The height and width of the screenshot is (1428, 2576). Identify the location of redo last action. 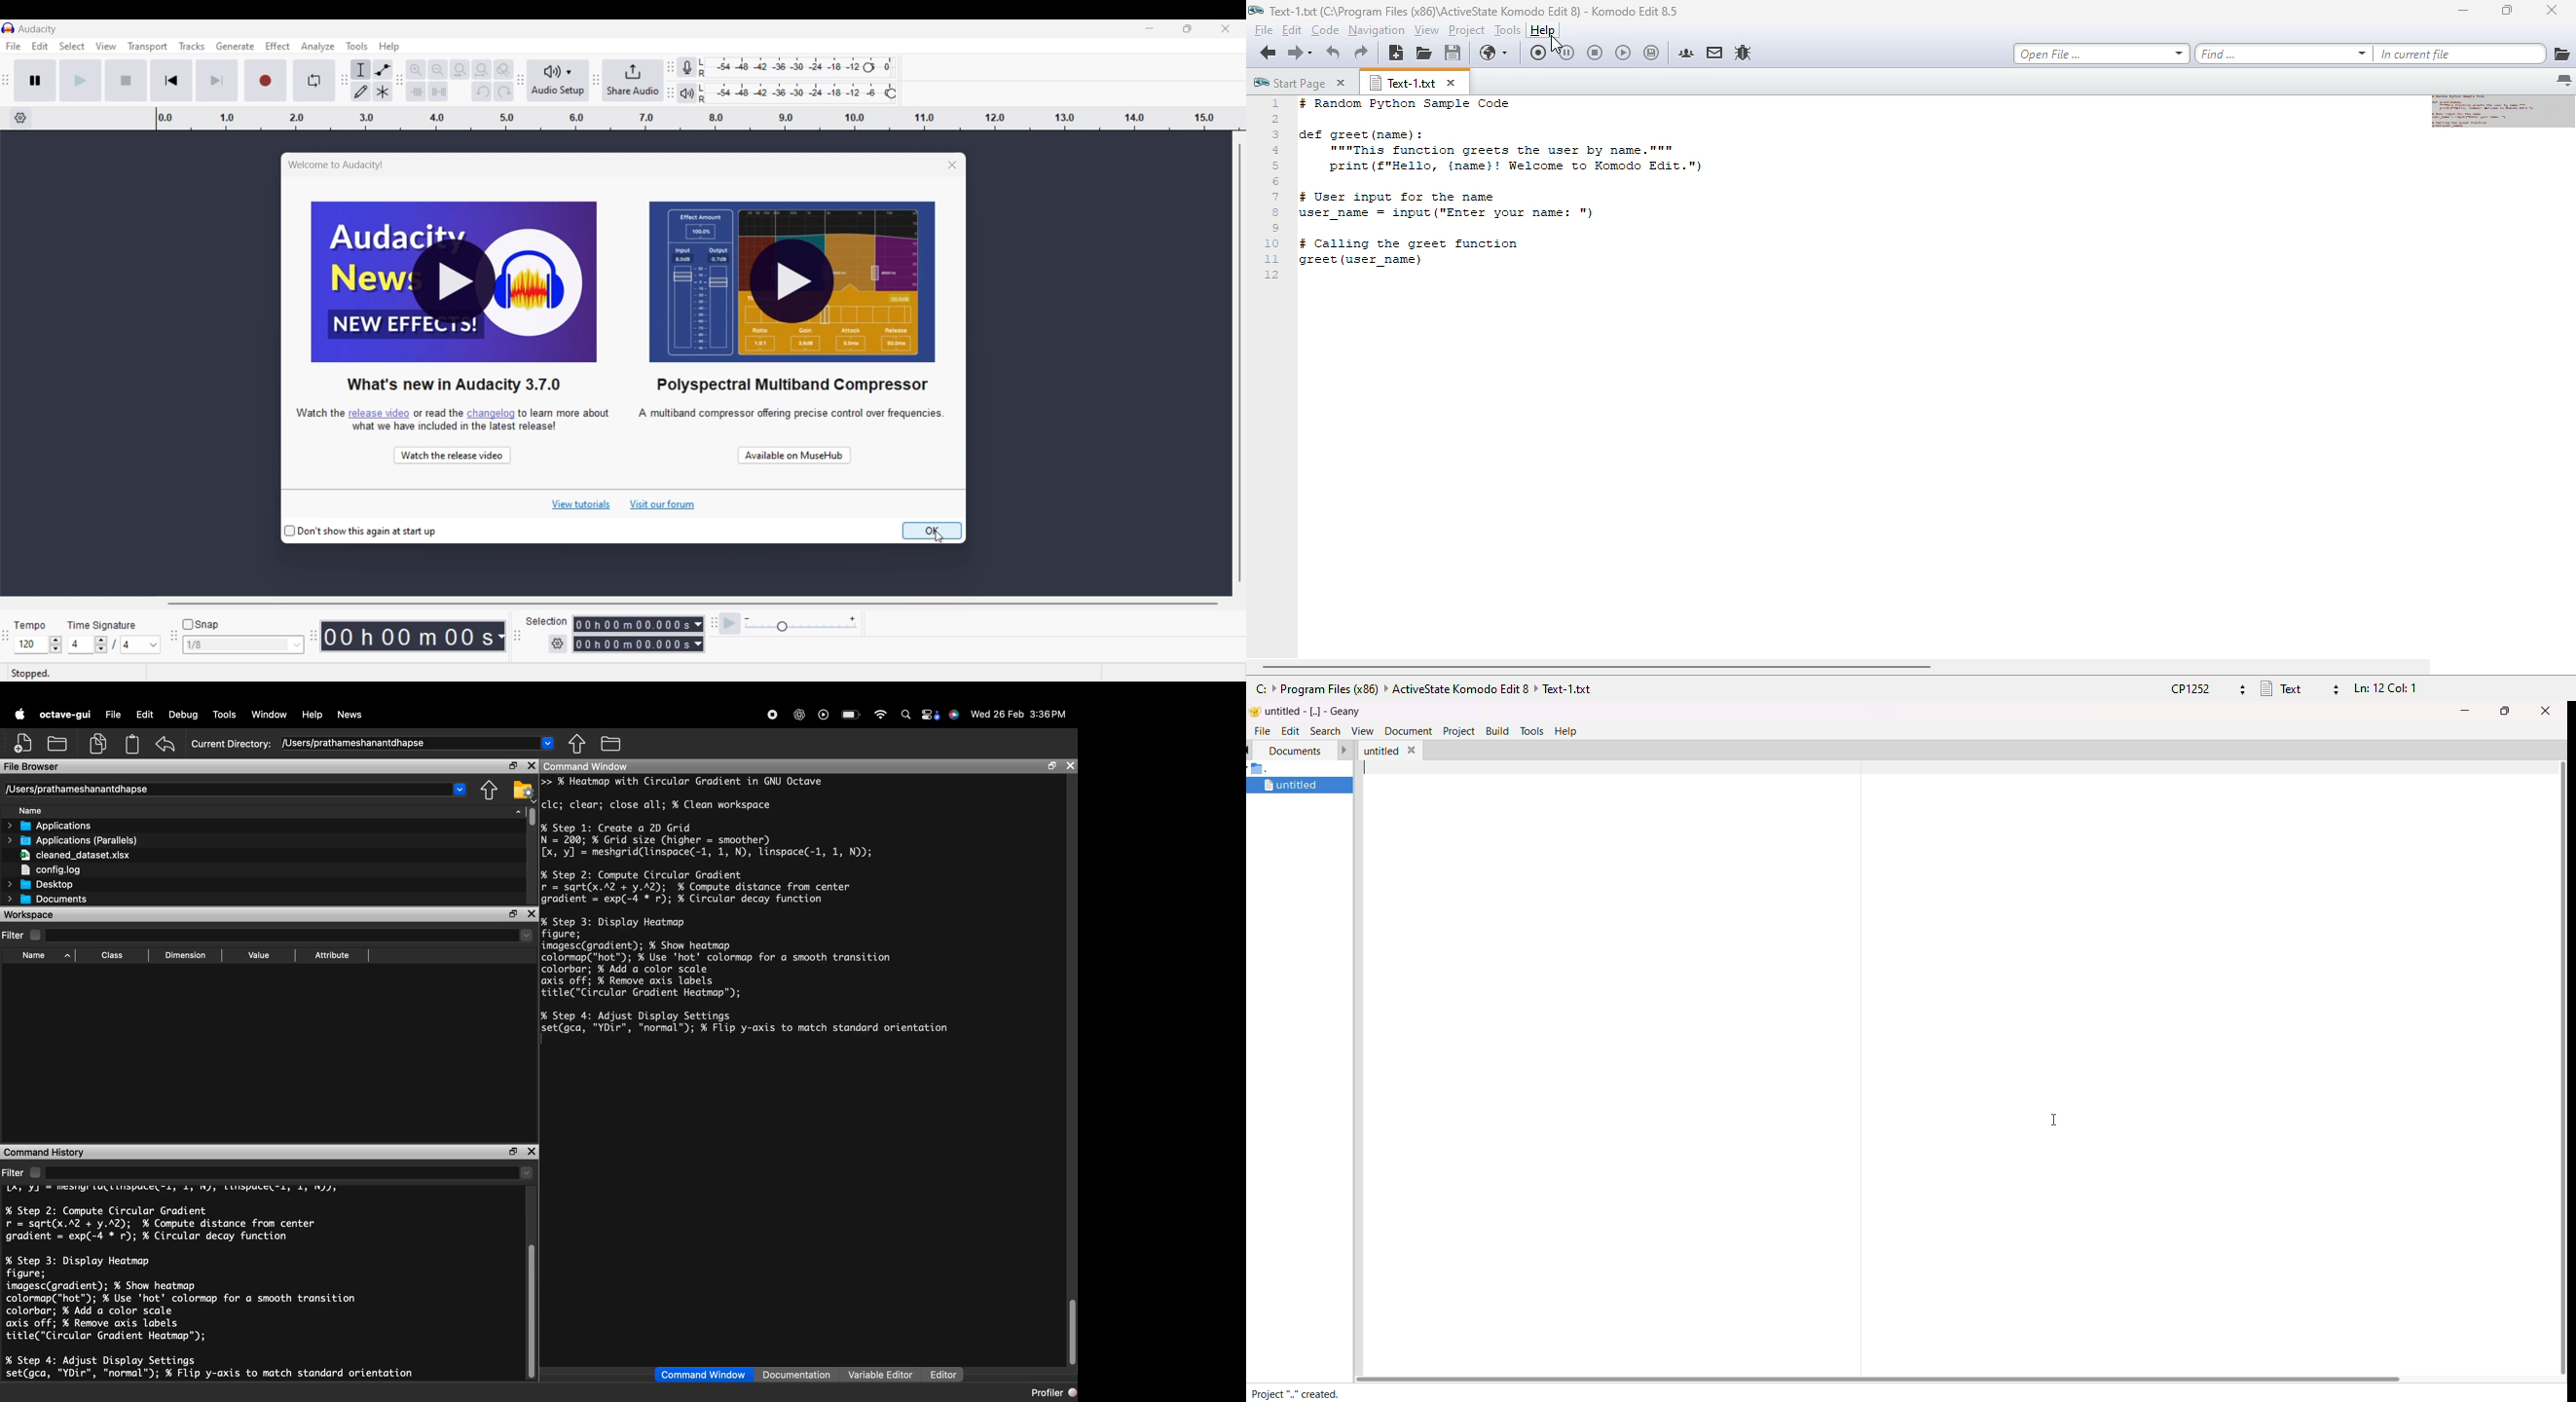
(1361, 53).